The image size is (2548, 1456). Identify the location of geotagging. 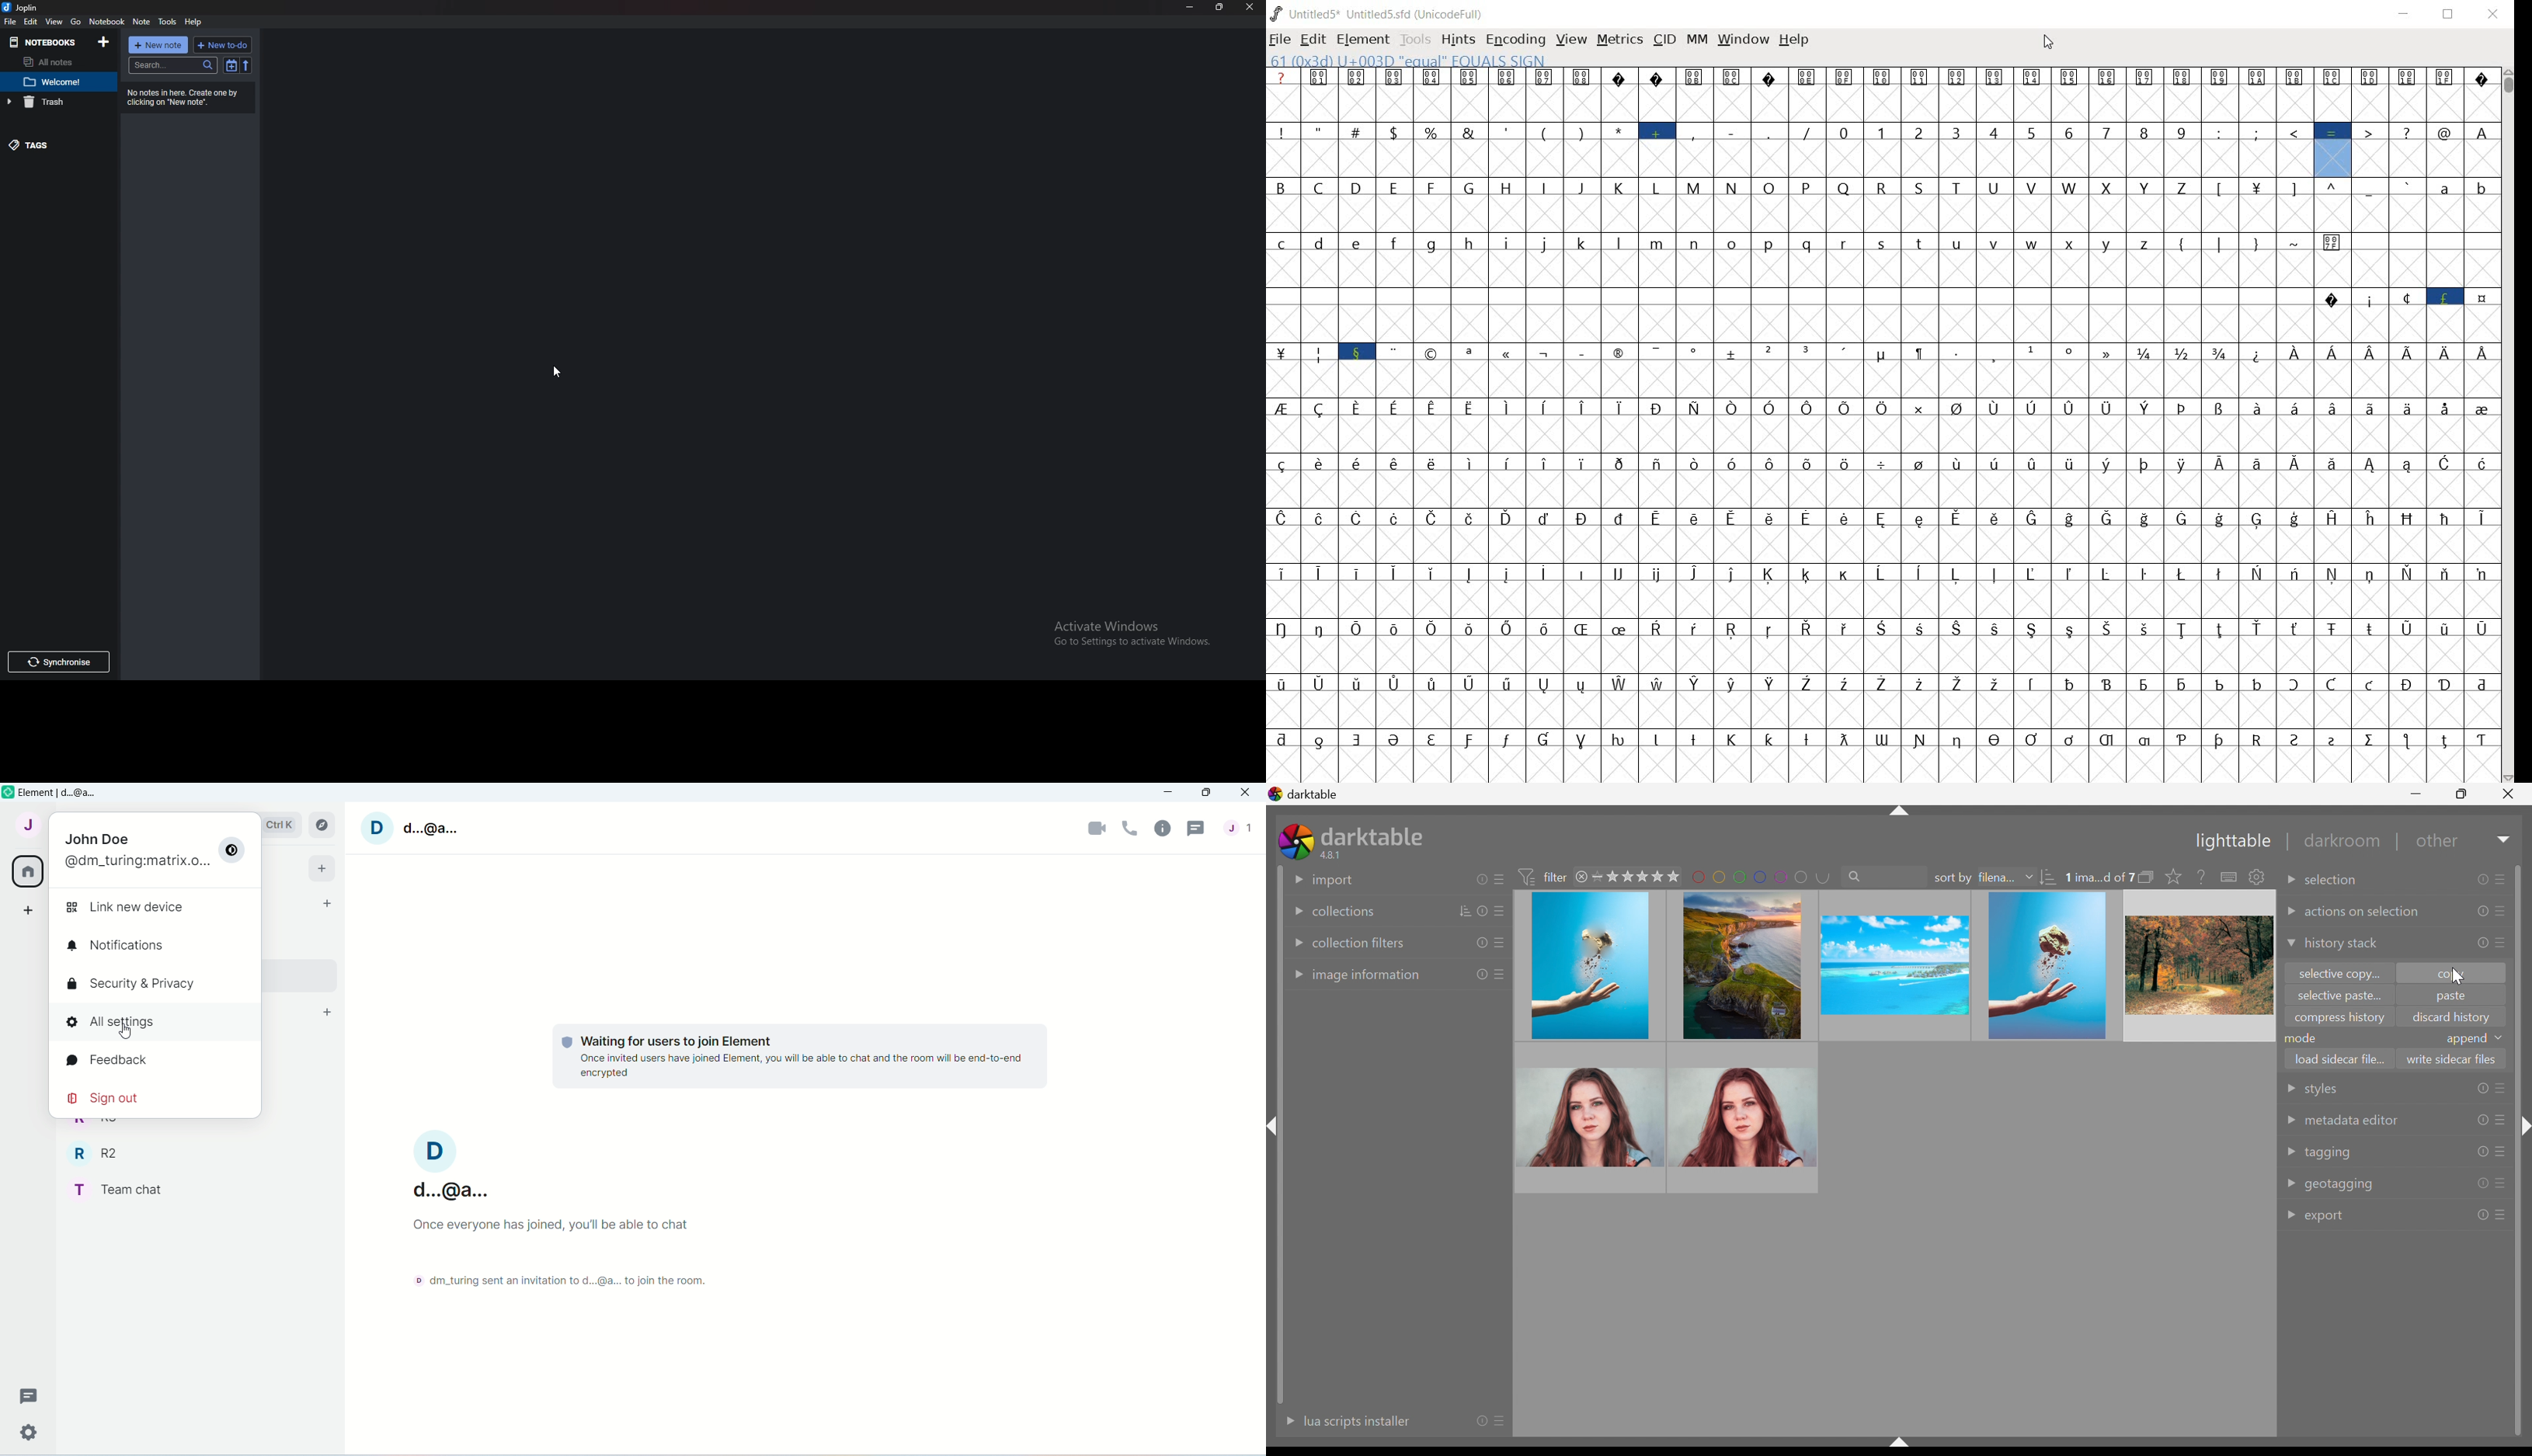
(2340, 1185).